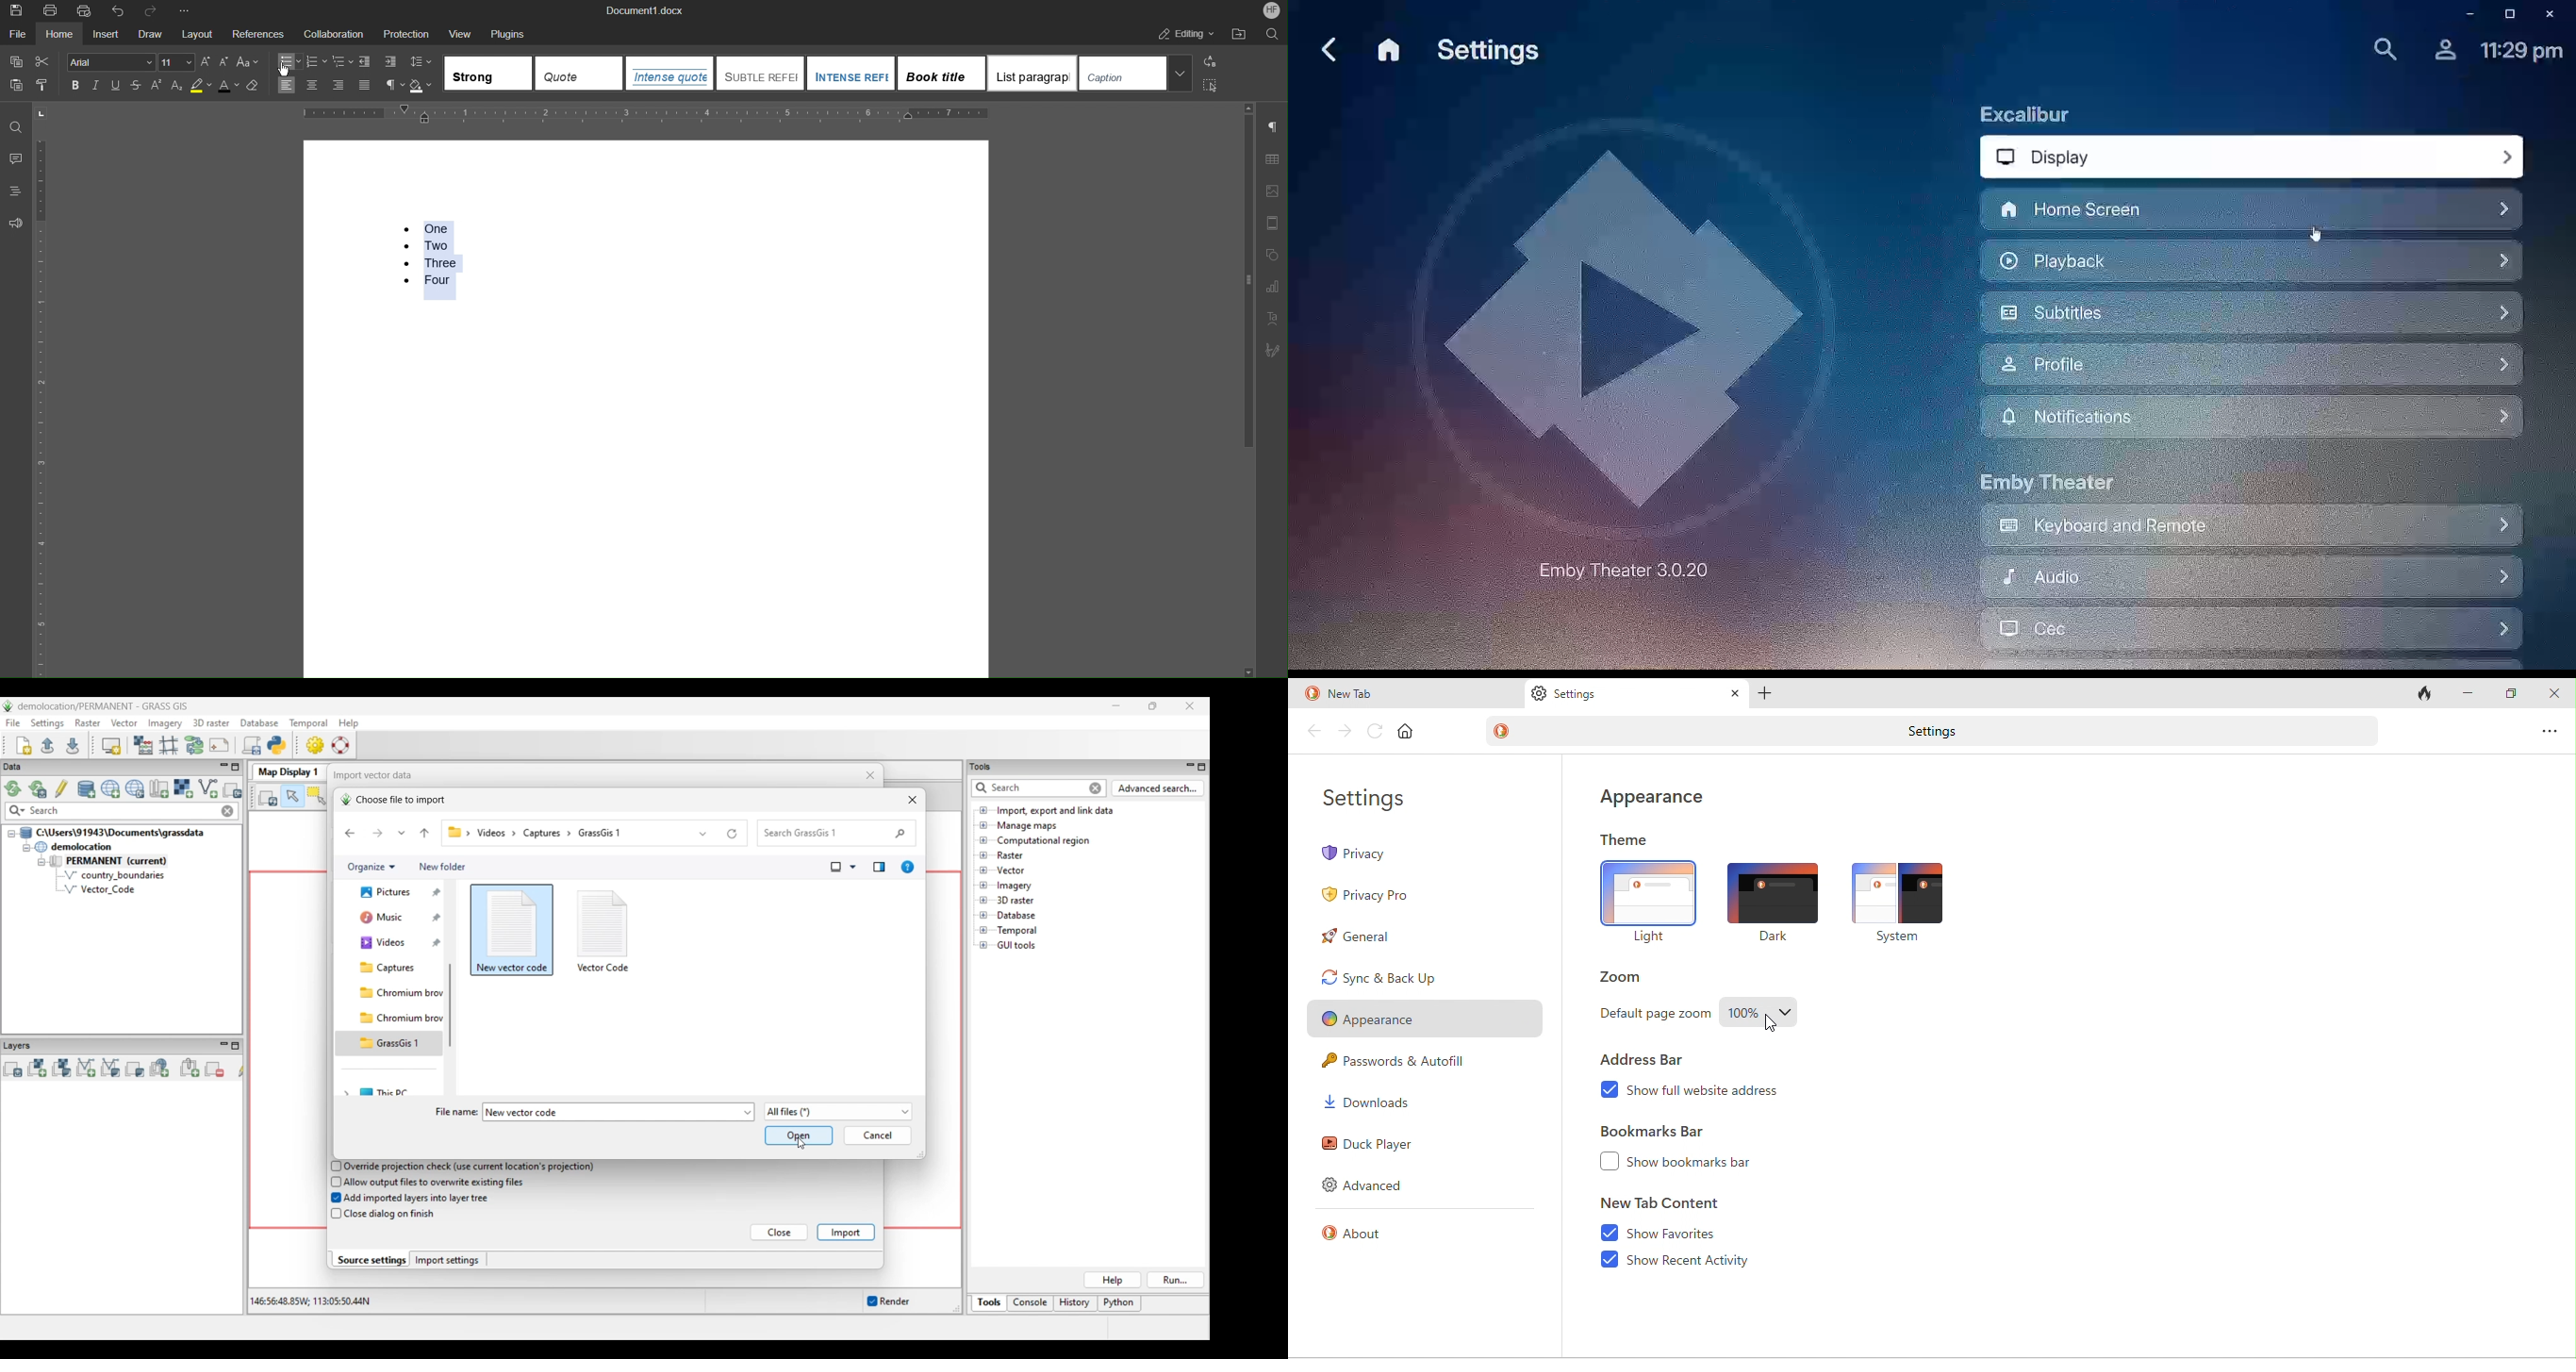 This screenshot has width=2576, height=1372. What do you see at coordinates (1897, 938) in the screenshot?
I see `System` at bounding box center [1897, 938].